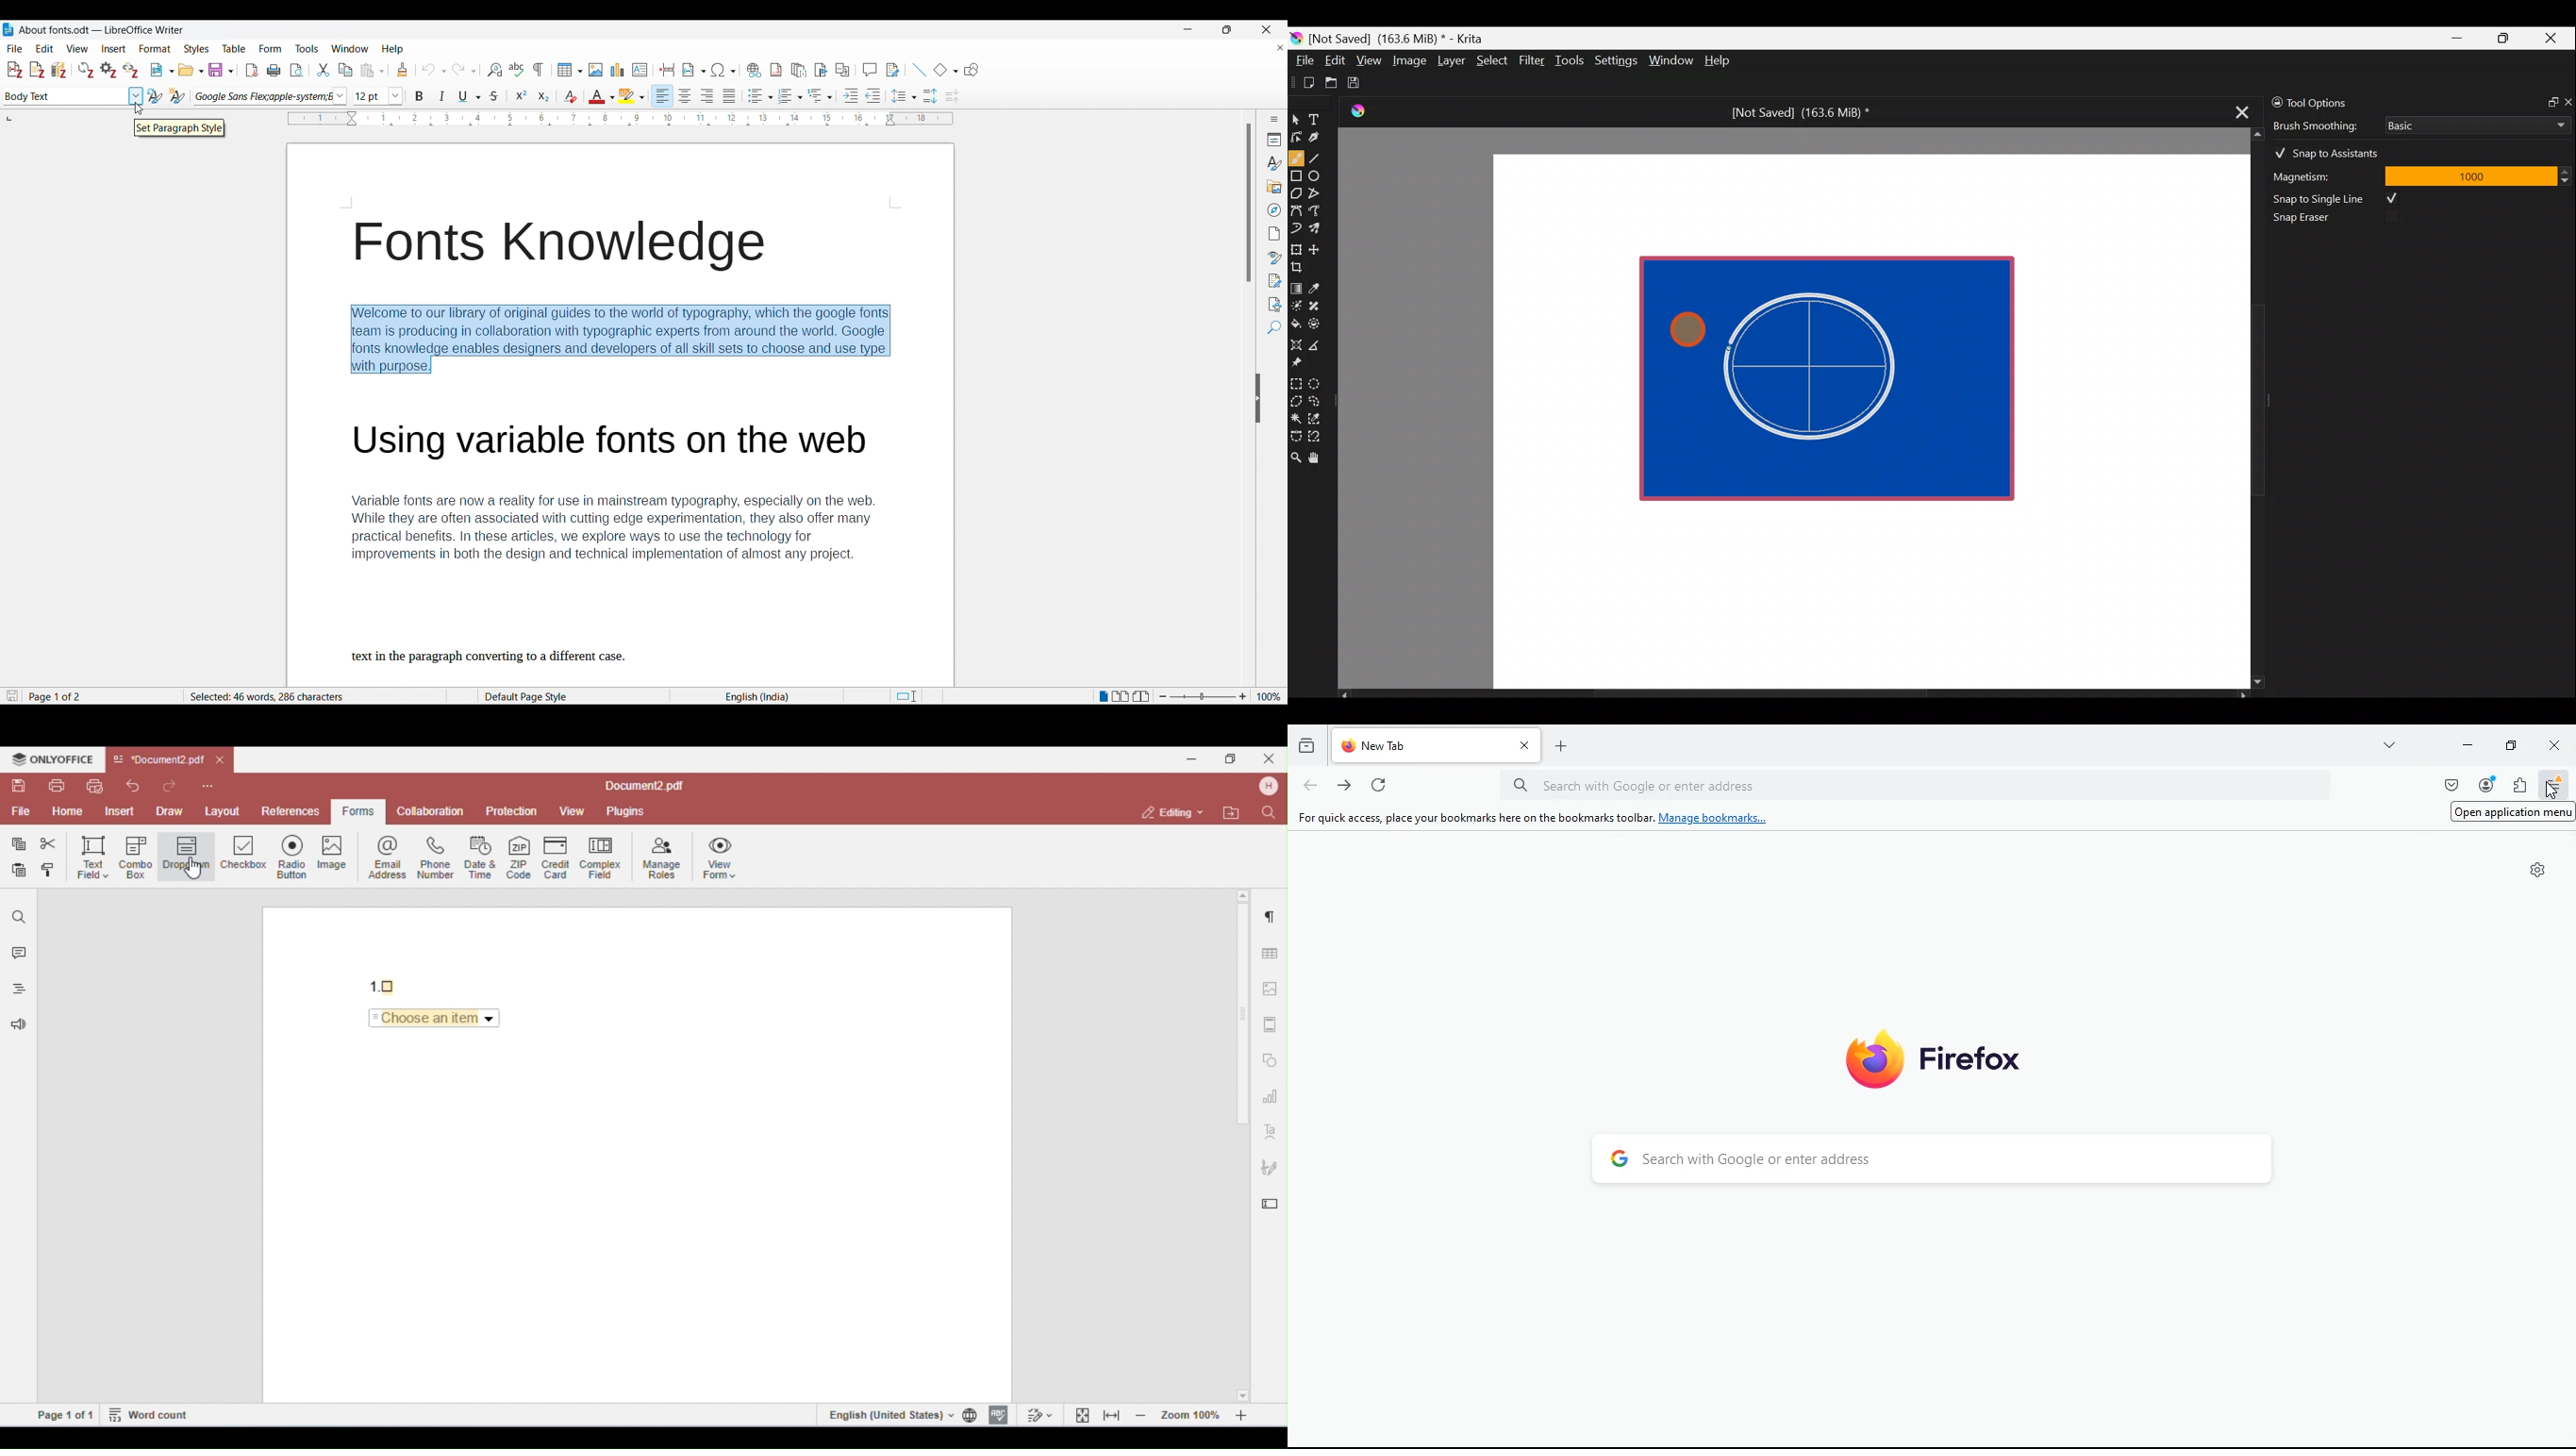  Describe the element at coordinates (1321, 212) in the screenshot. I see `Freehand path tool` at that location.